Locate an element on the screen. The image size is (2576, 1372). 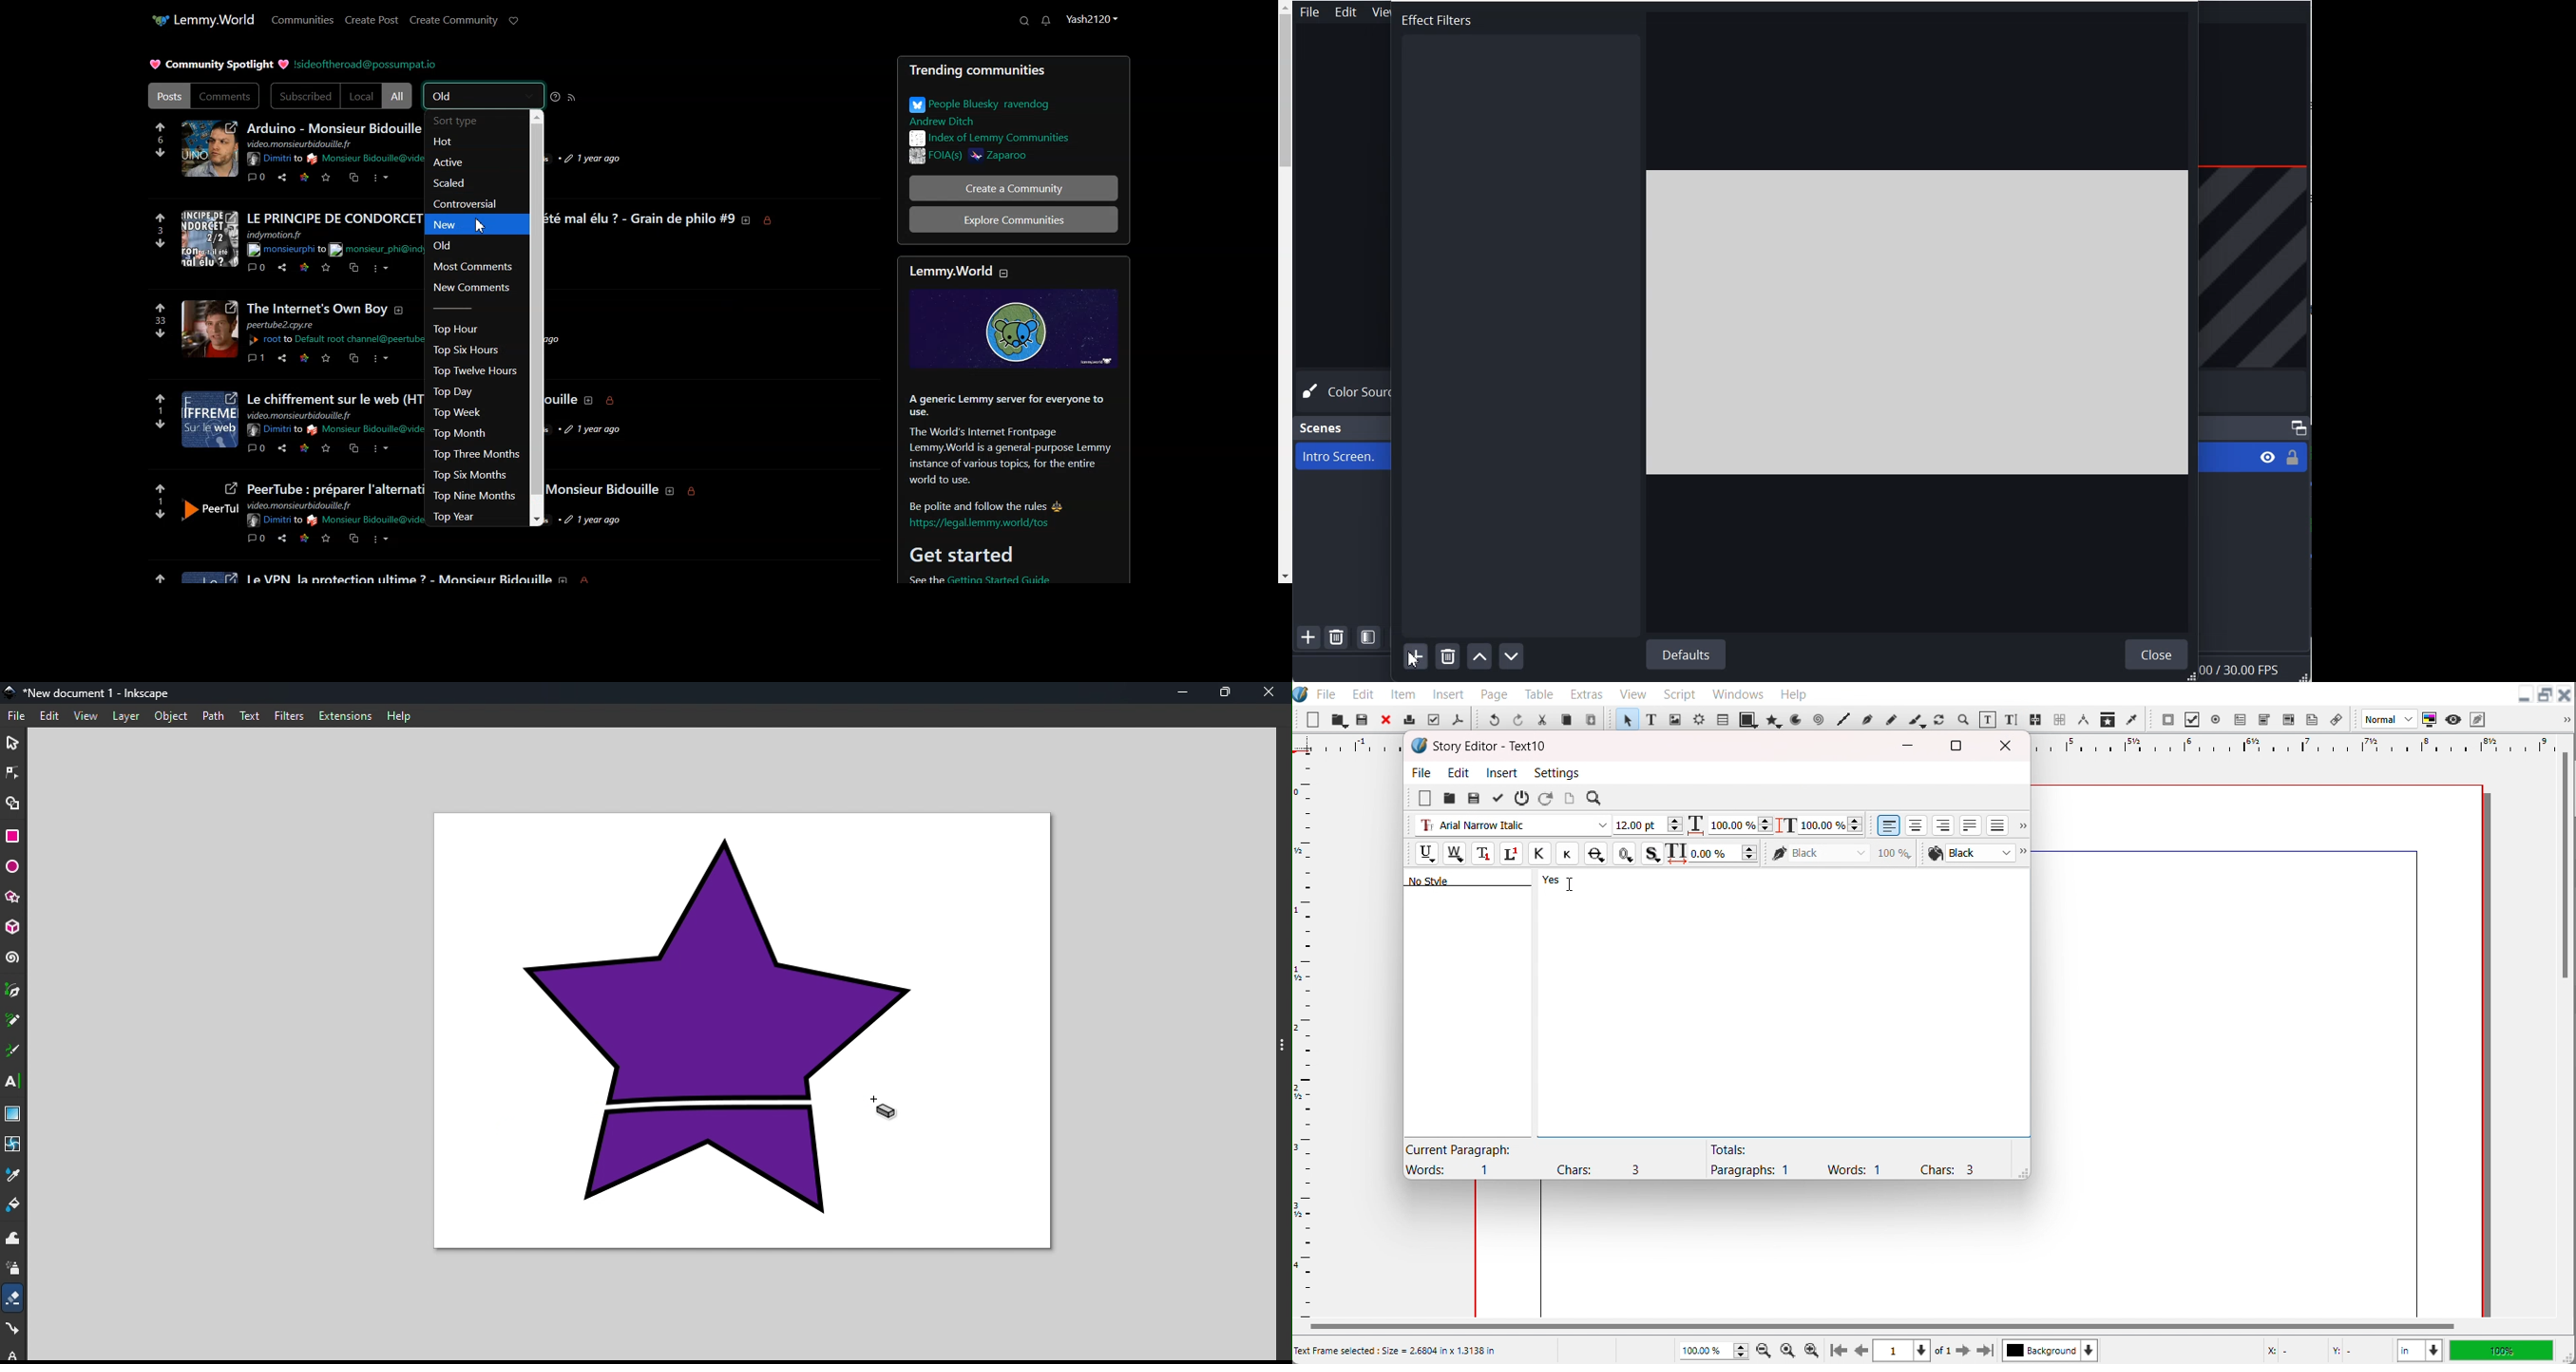
 is located at coordinates (283, 268).